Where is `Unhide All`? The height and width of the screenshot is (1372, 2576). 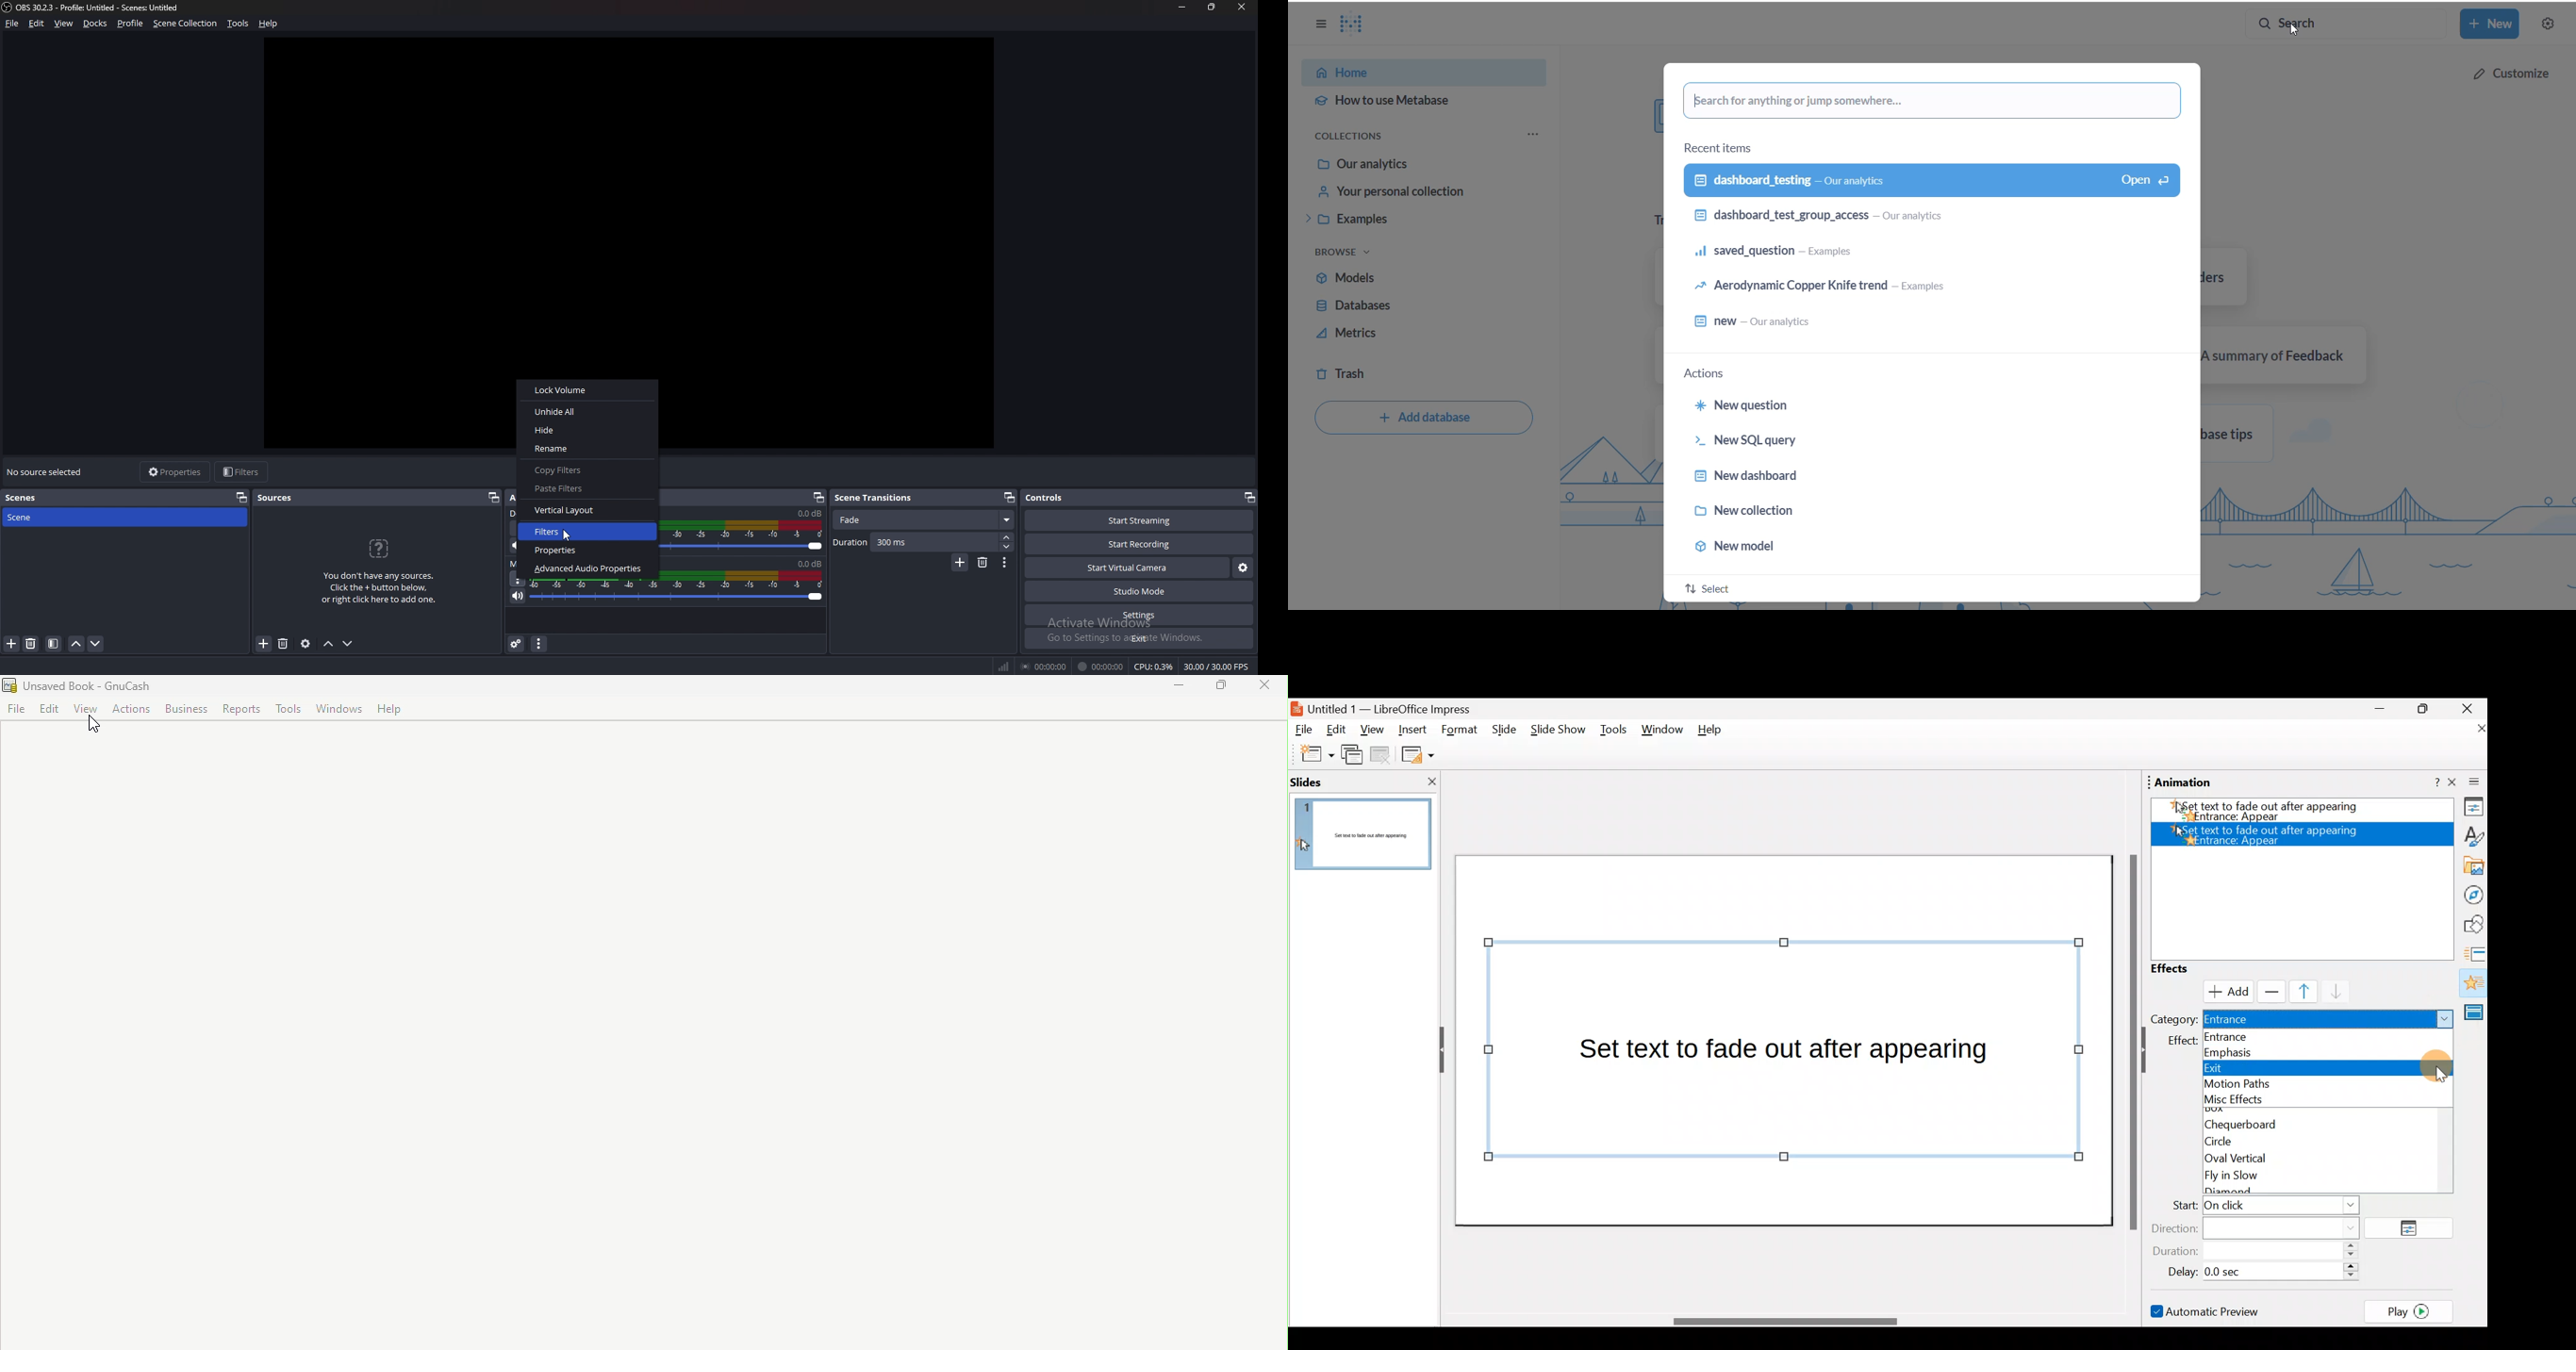 Unhide All is located at coordinates (557, 414).